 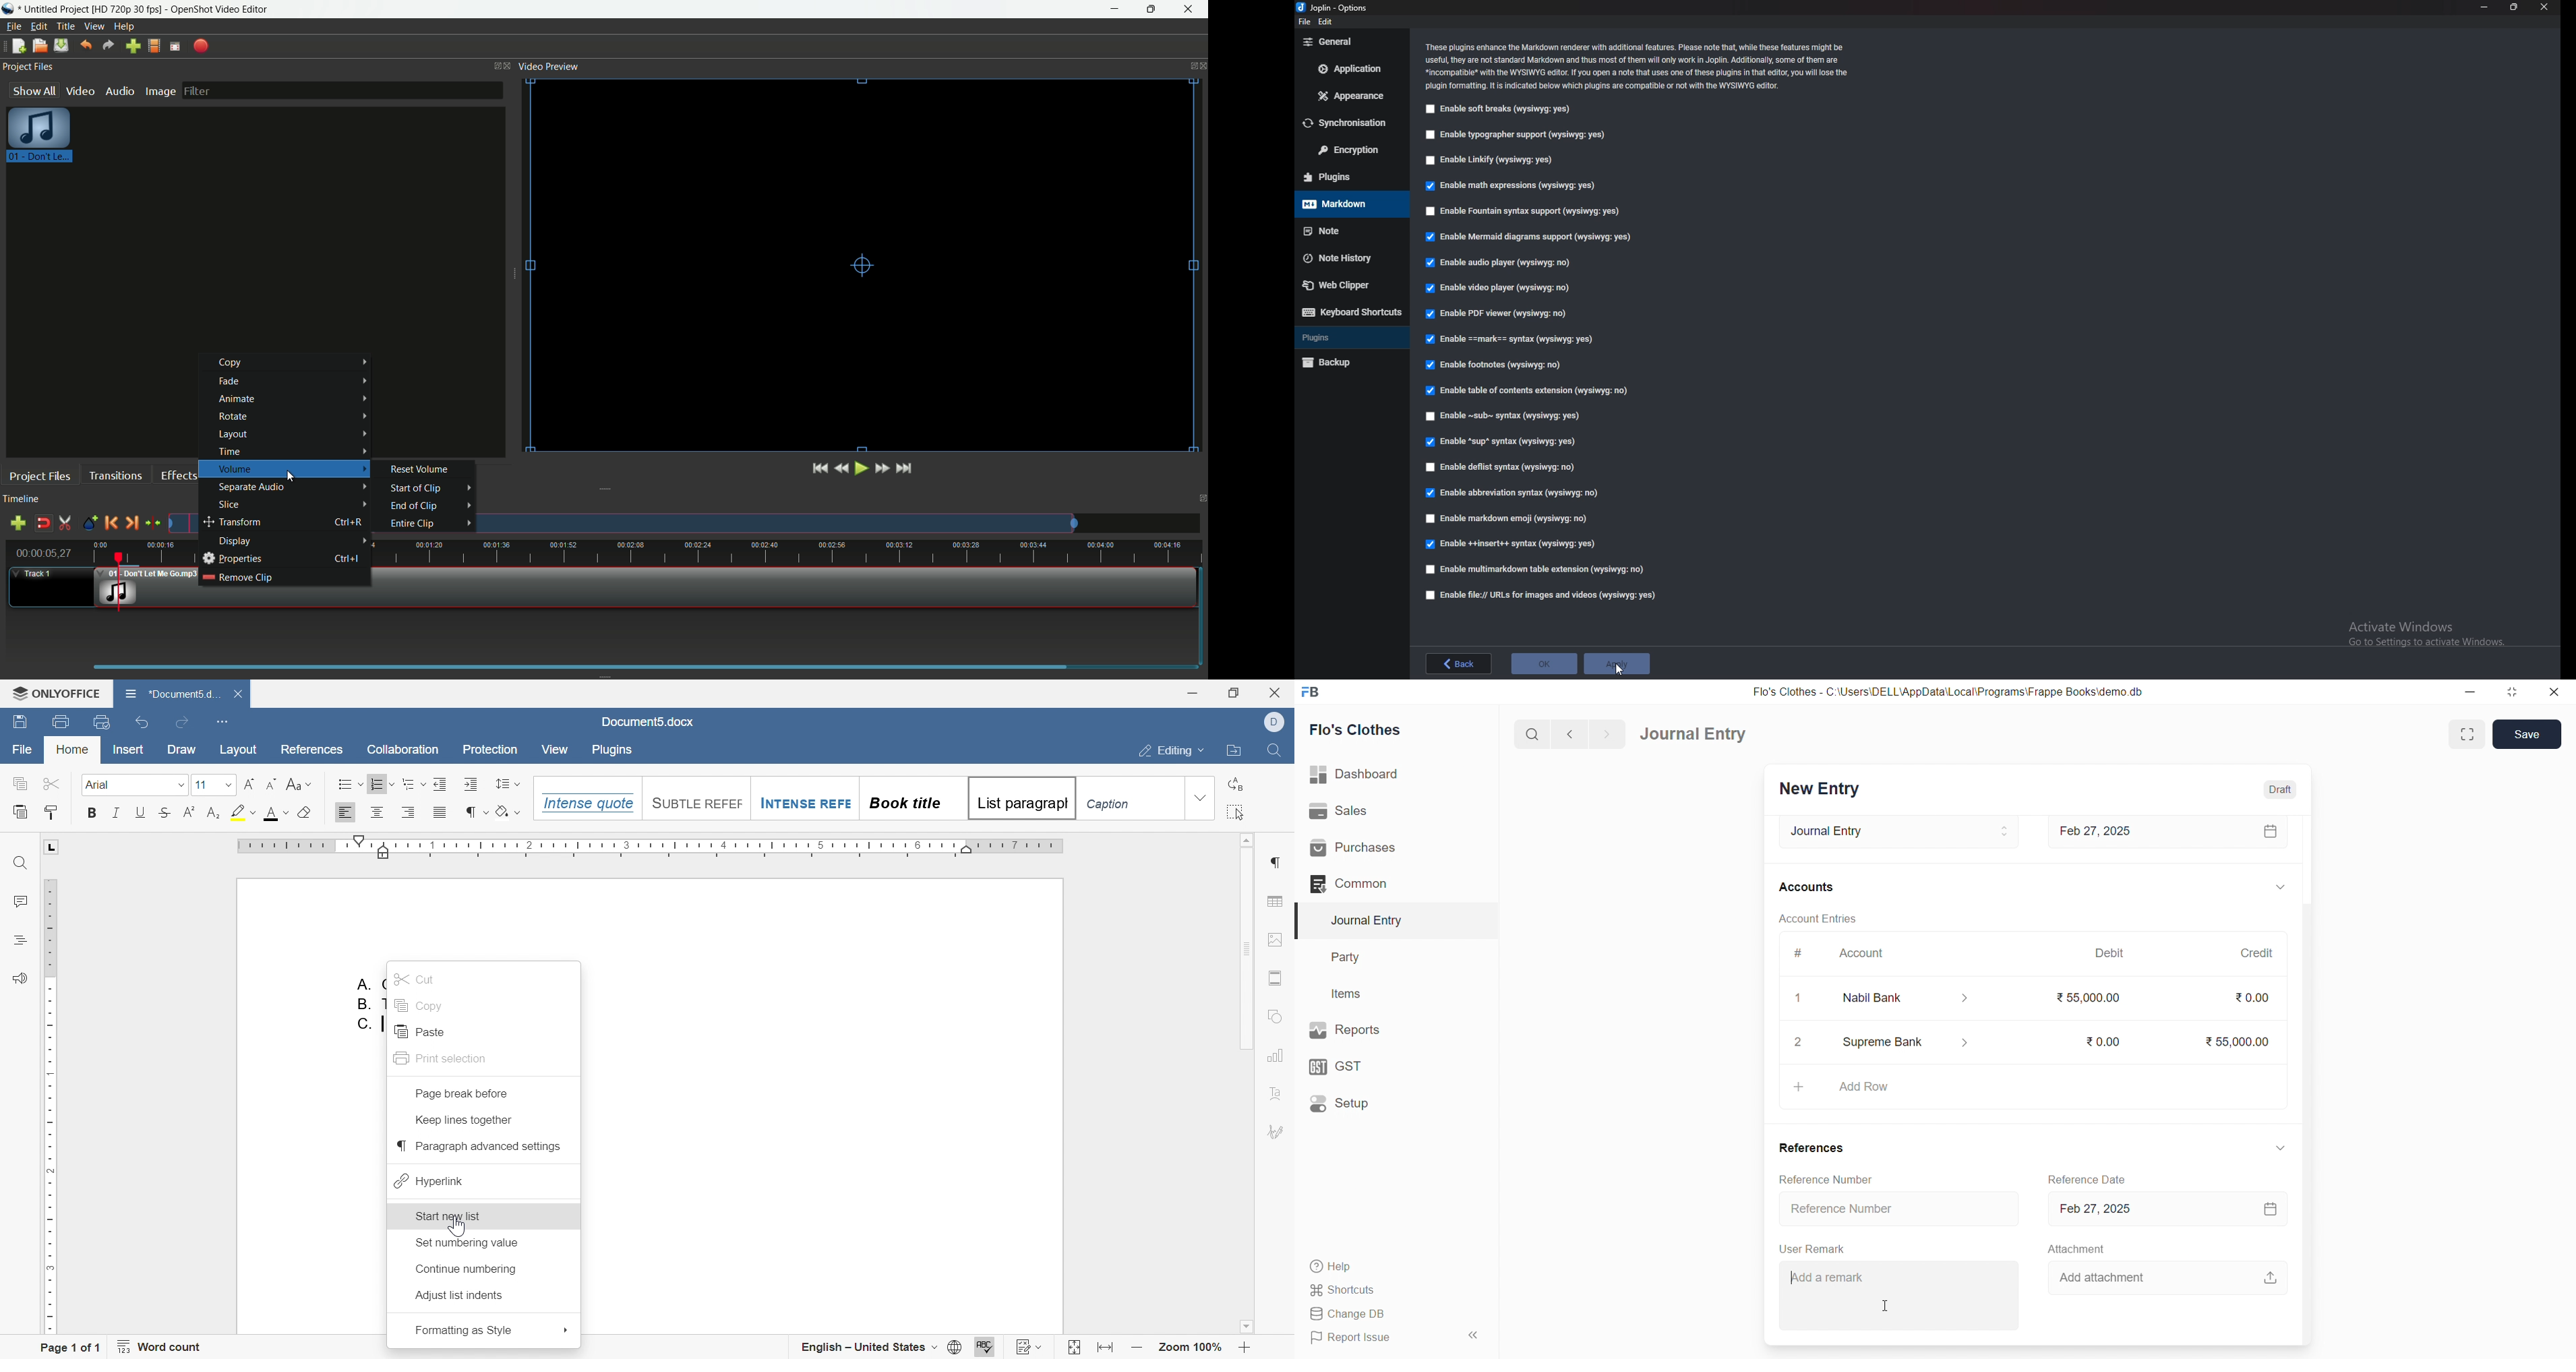 What do you see at coordinates (493, 65) in the screenshot?
I see `change layout` at bounding box center [493, 65].